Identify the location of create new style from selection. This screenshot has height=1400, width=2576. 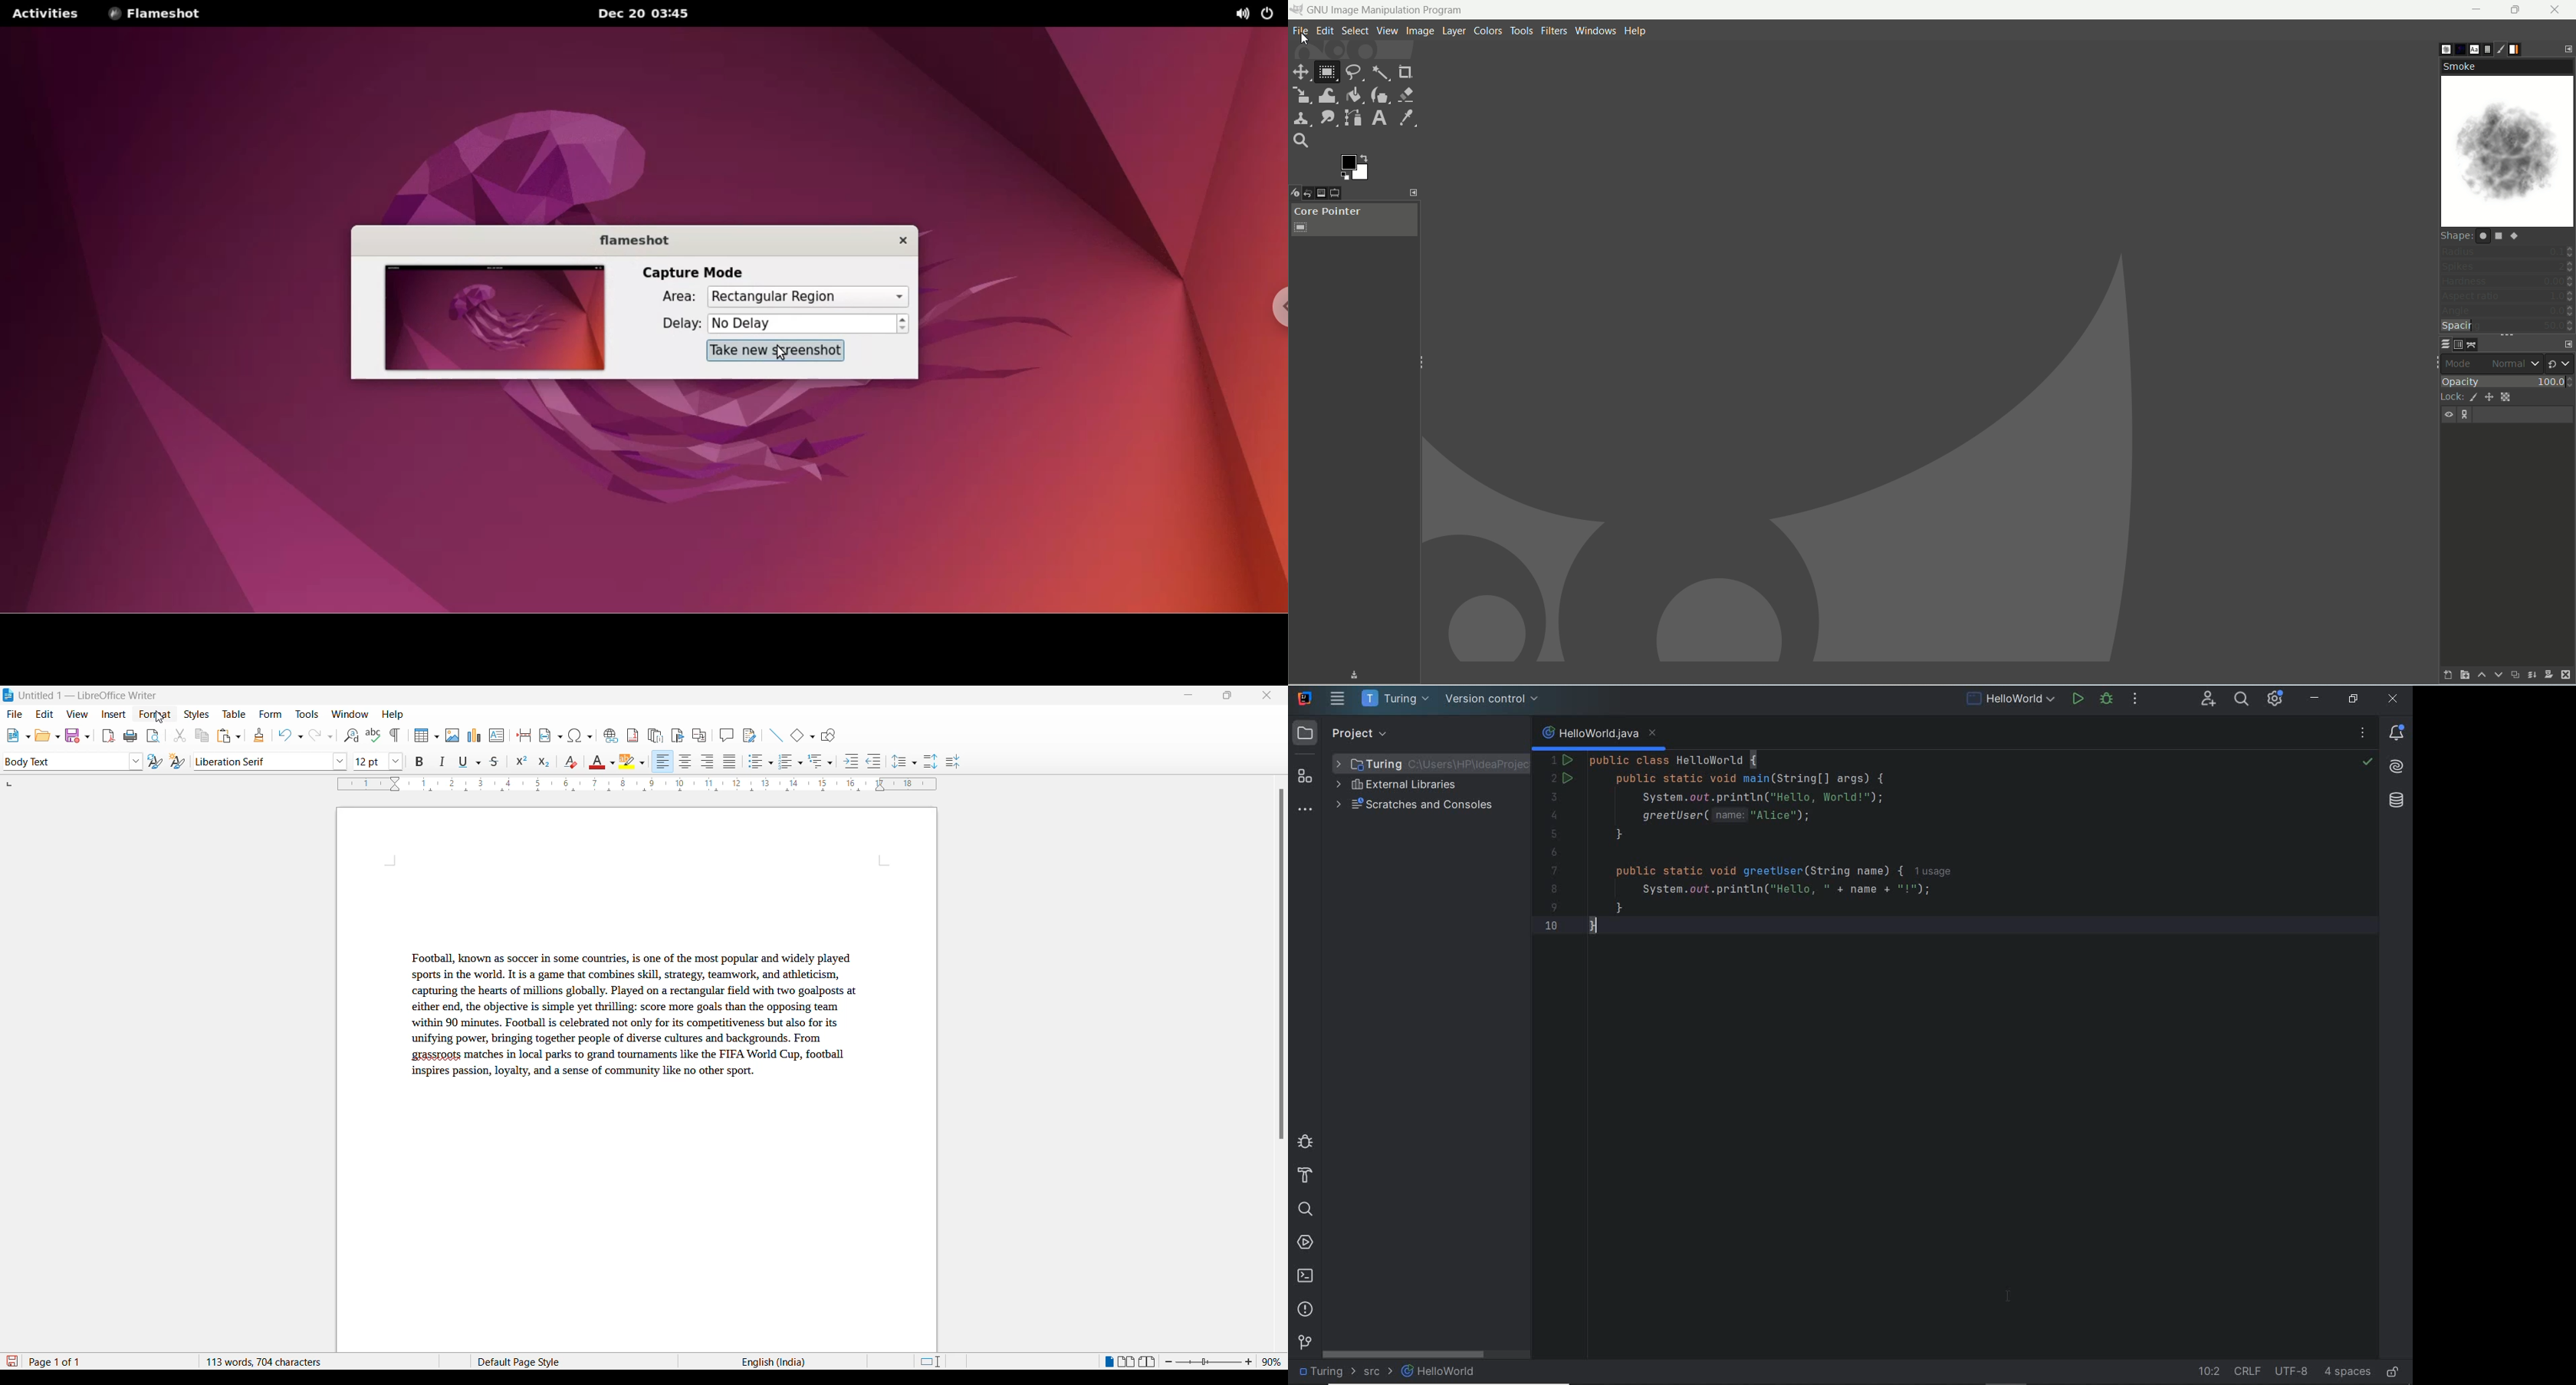
(180, 763).